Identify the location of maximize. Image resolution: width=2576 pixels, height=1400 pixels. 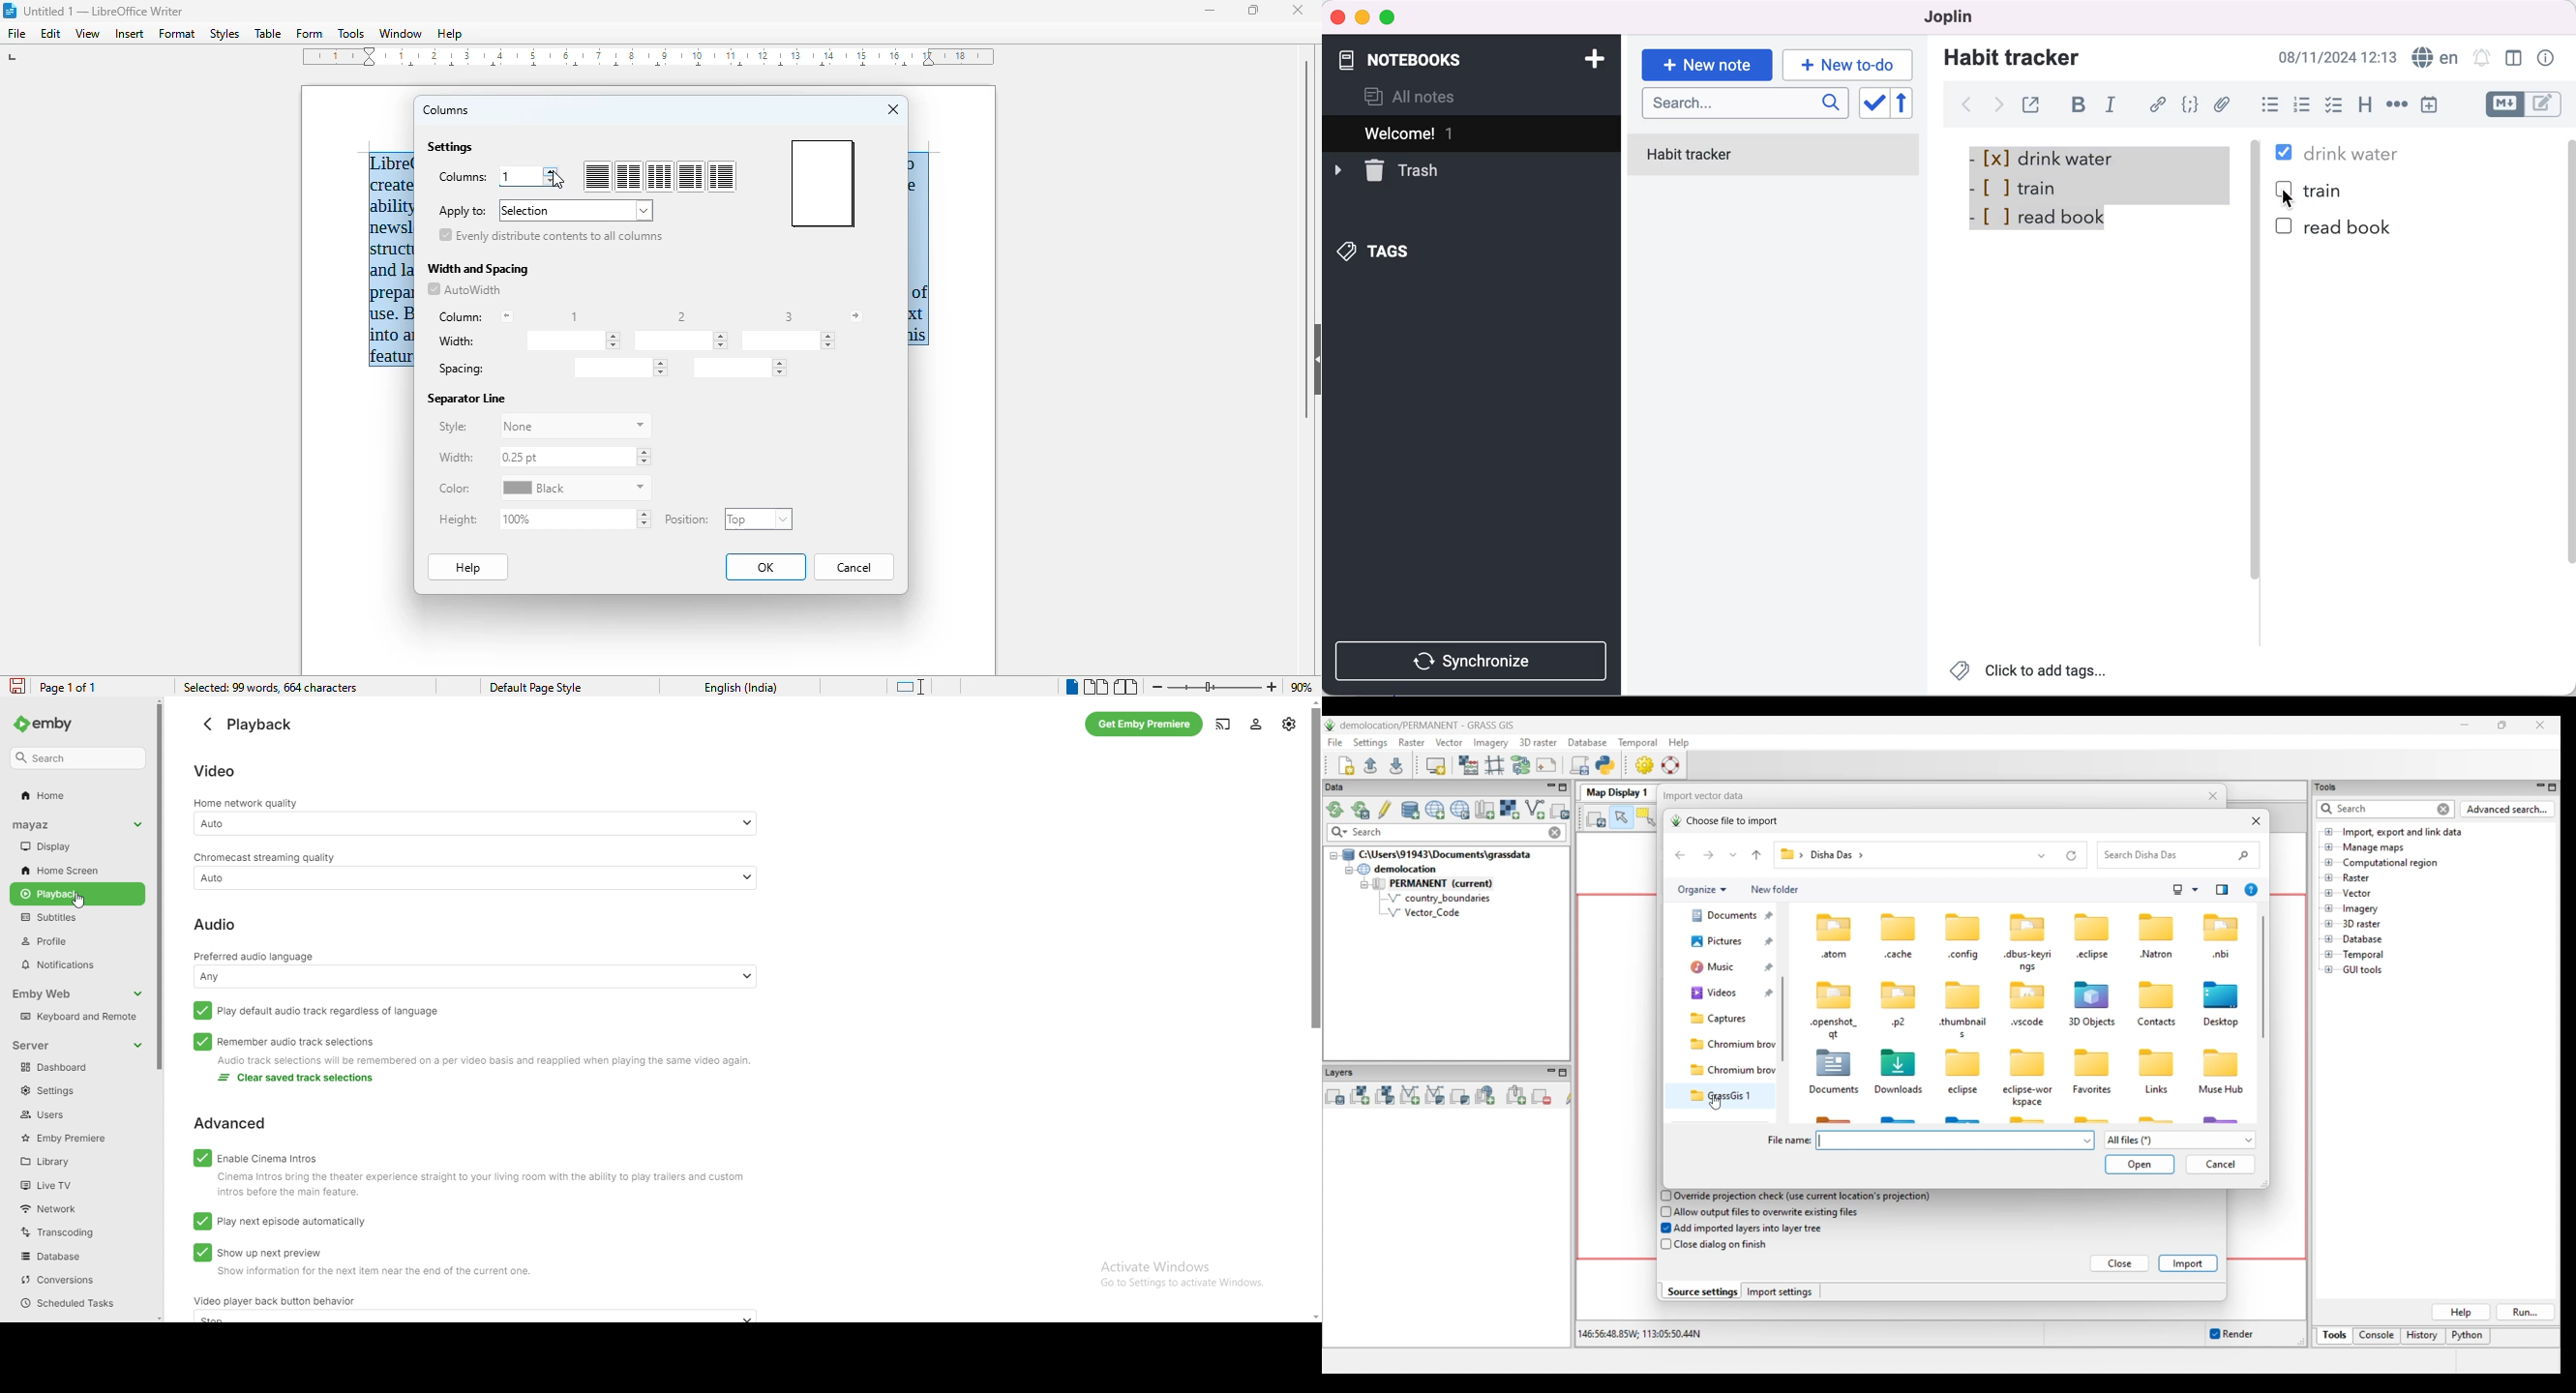
(1390, 18).